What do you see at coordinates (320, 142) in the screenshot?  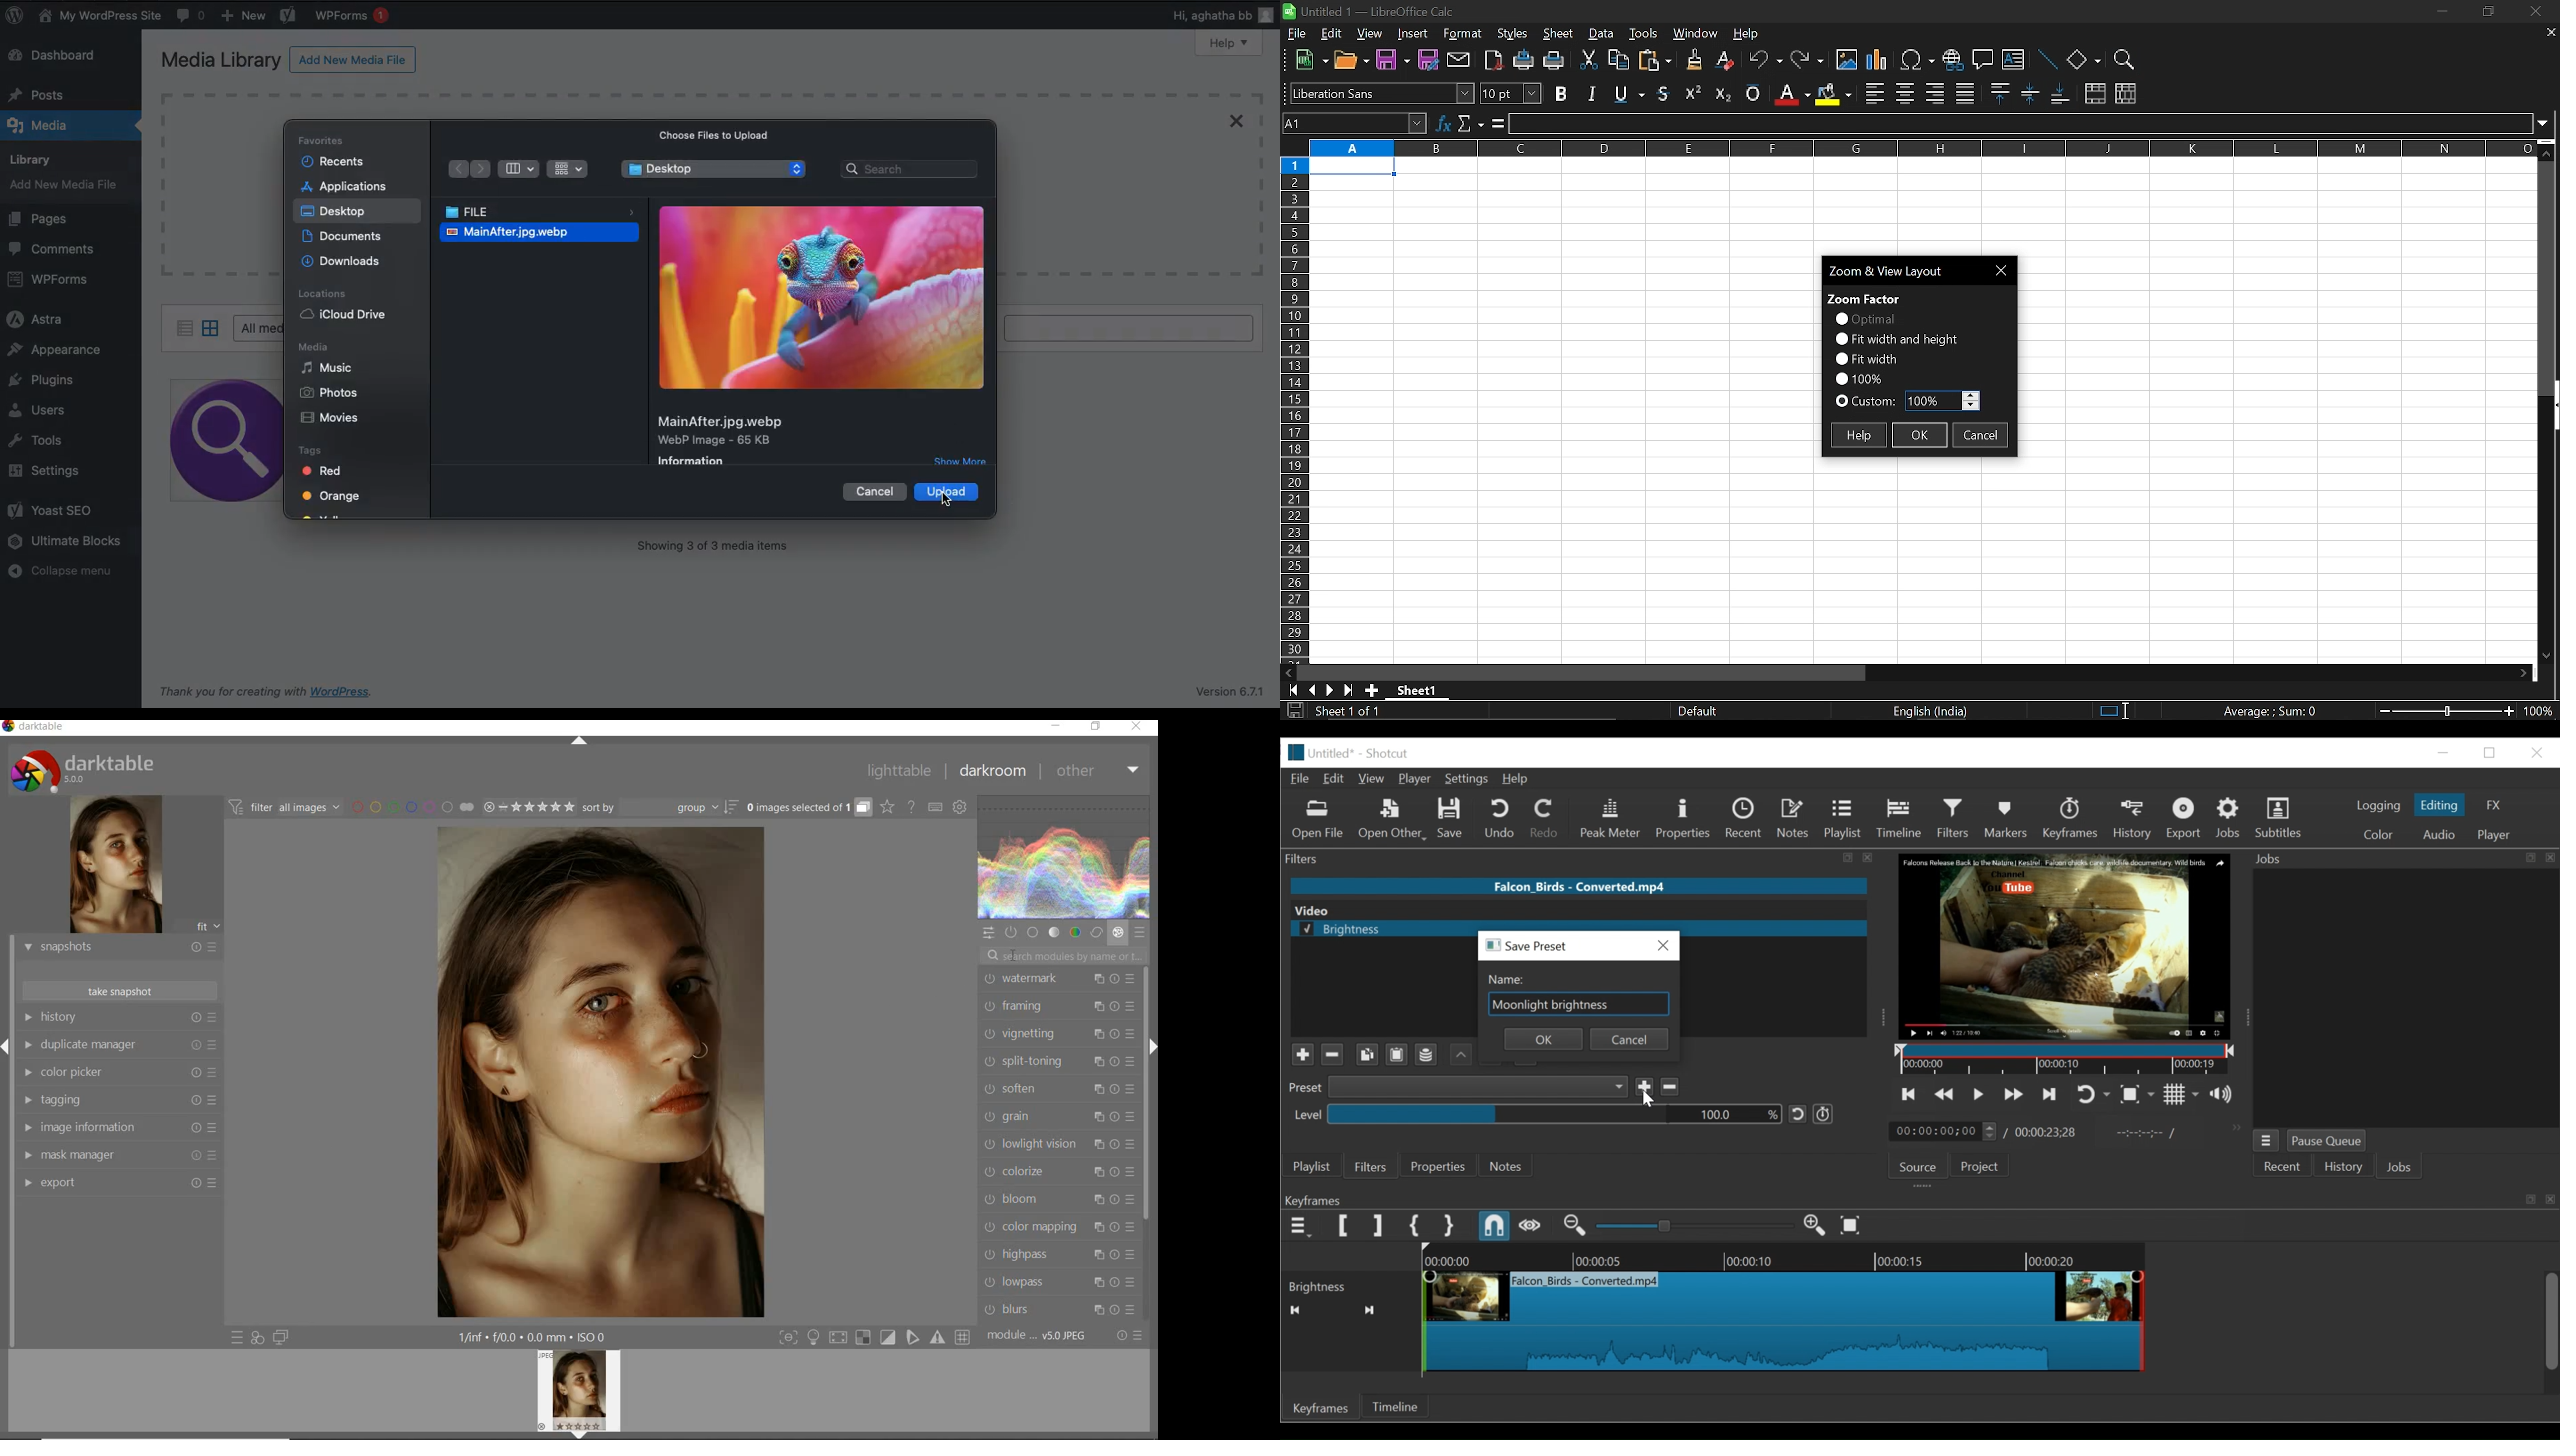 I see `Favorites` at bounding box center [320, 142].